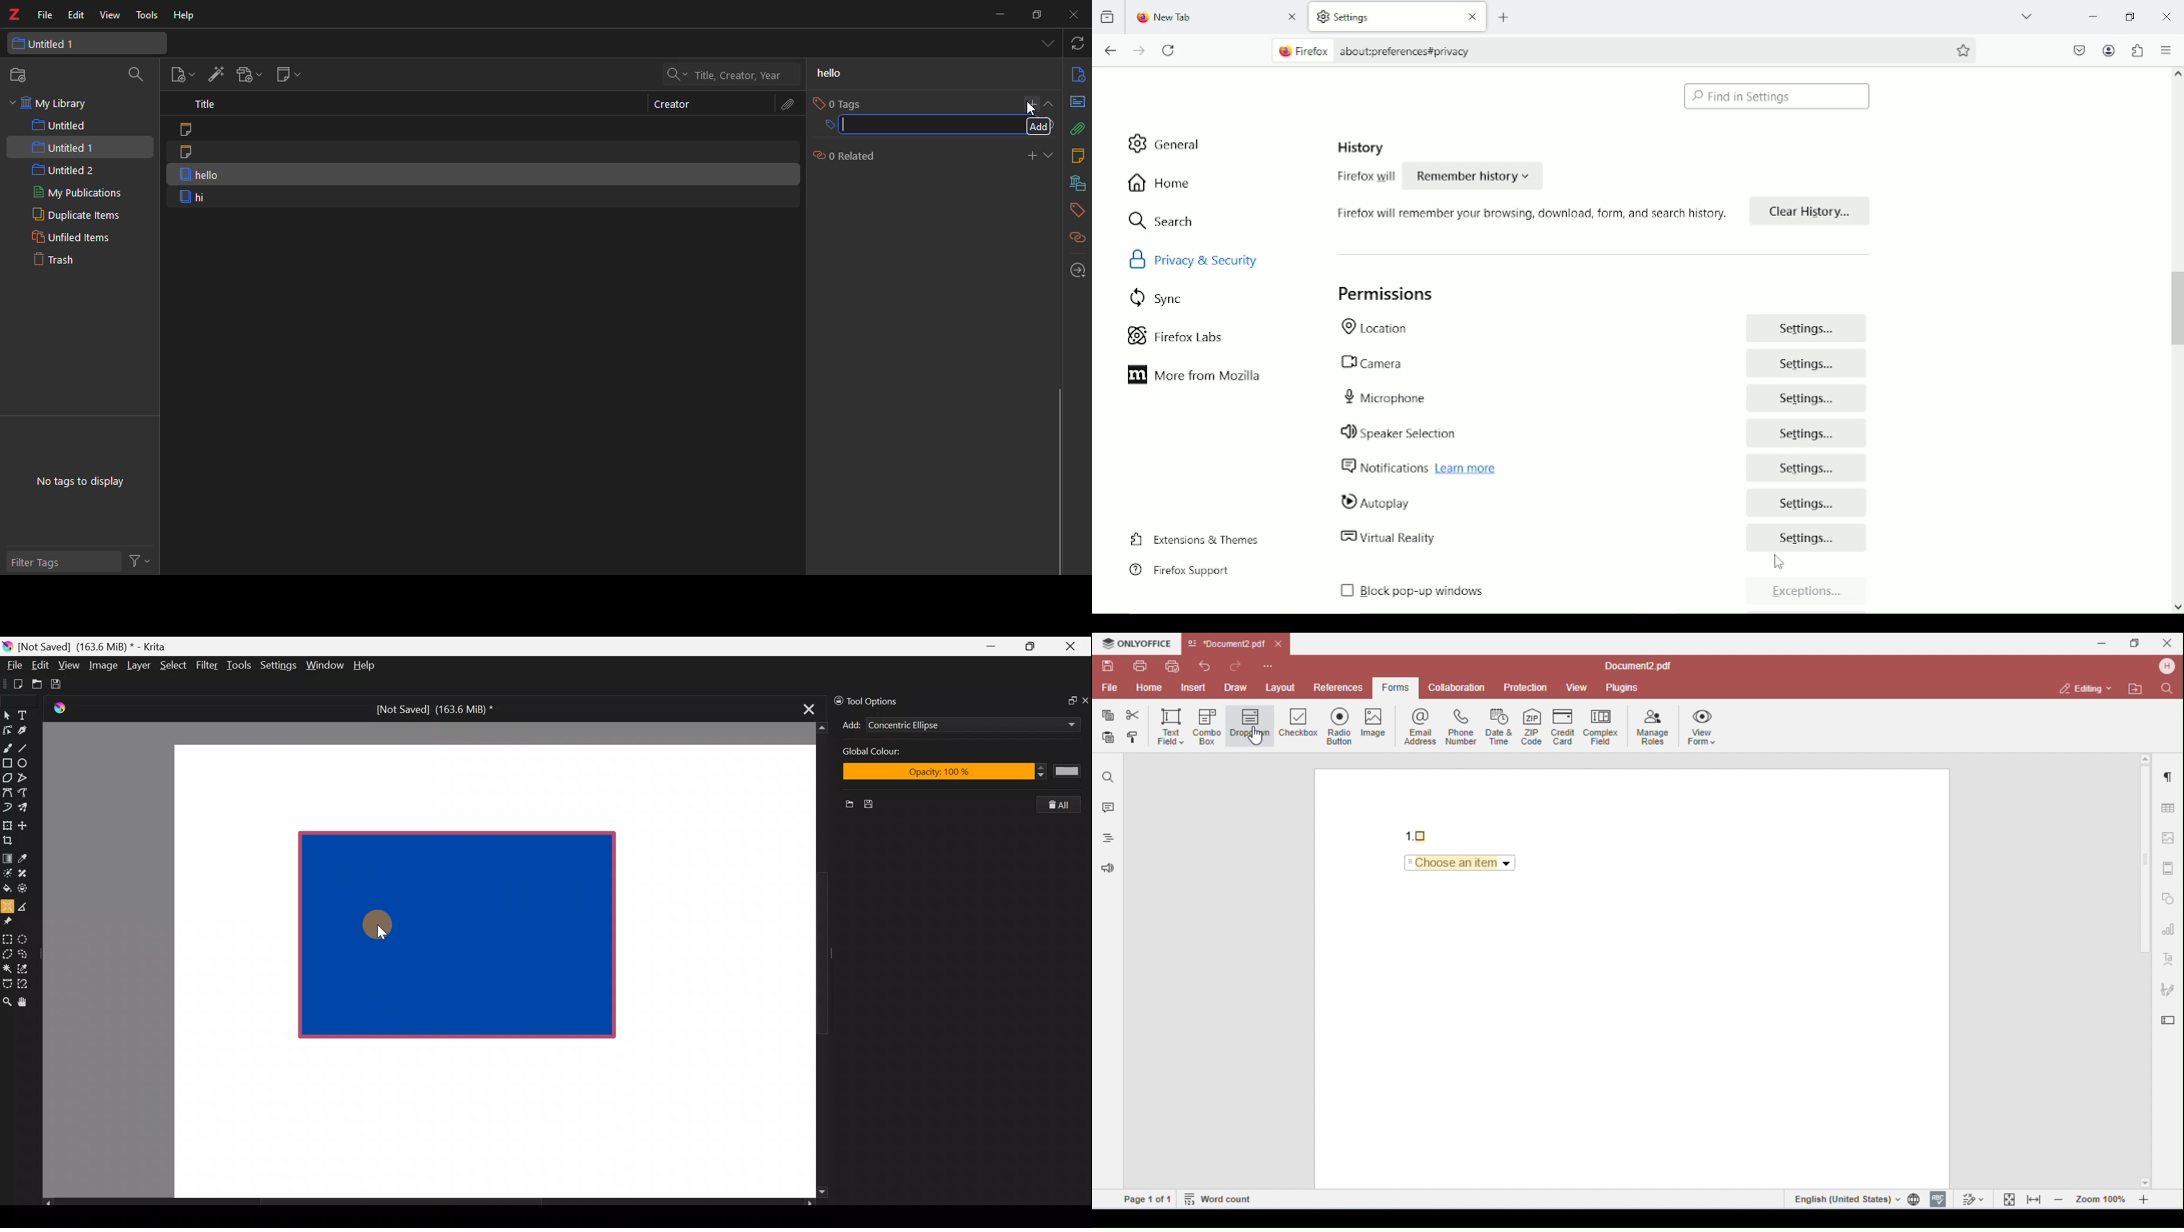 This screenshot has height=1232, width=2184. Describe the element at coordinates (430, 710) in the screenshot. I see `[Not Saved] (163.6 MiB) *` at that location.